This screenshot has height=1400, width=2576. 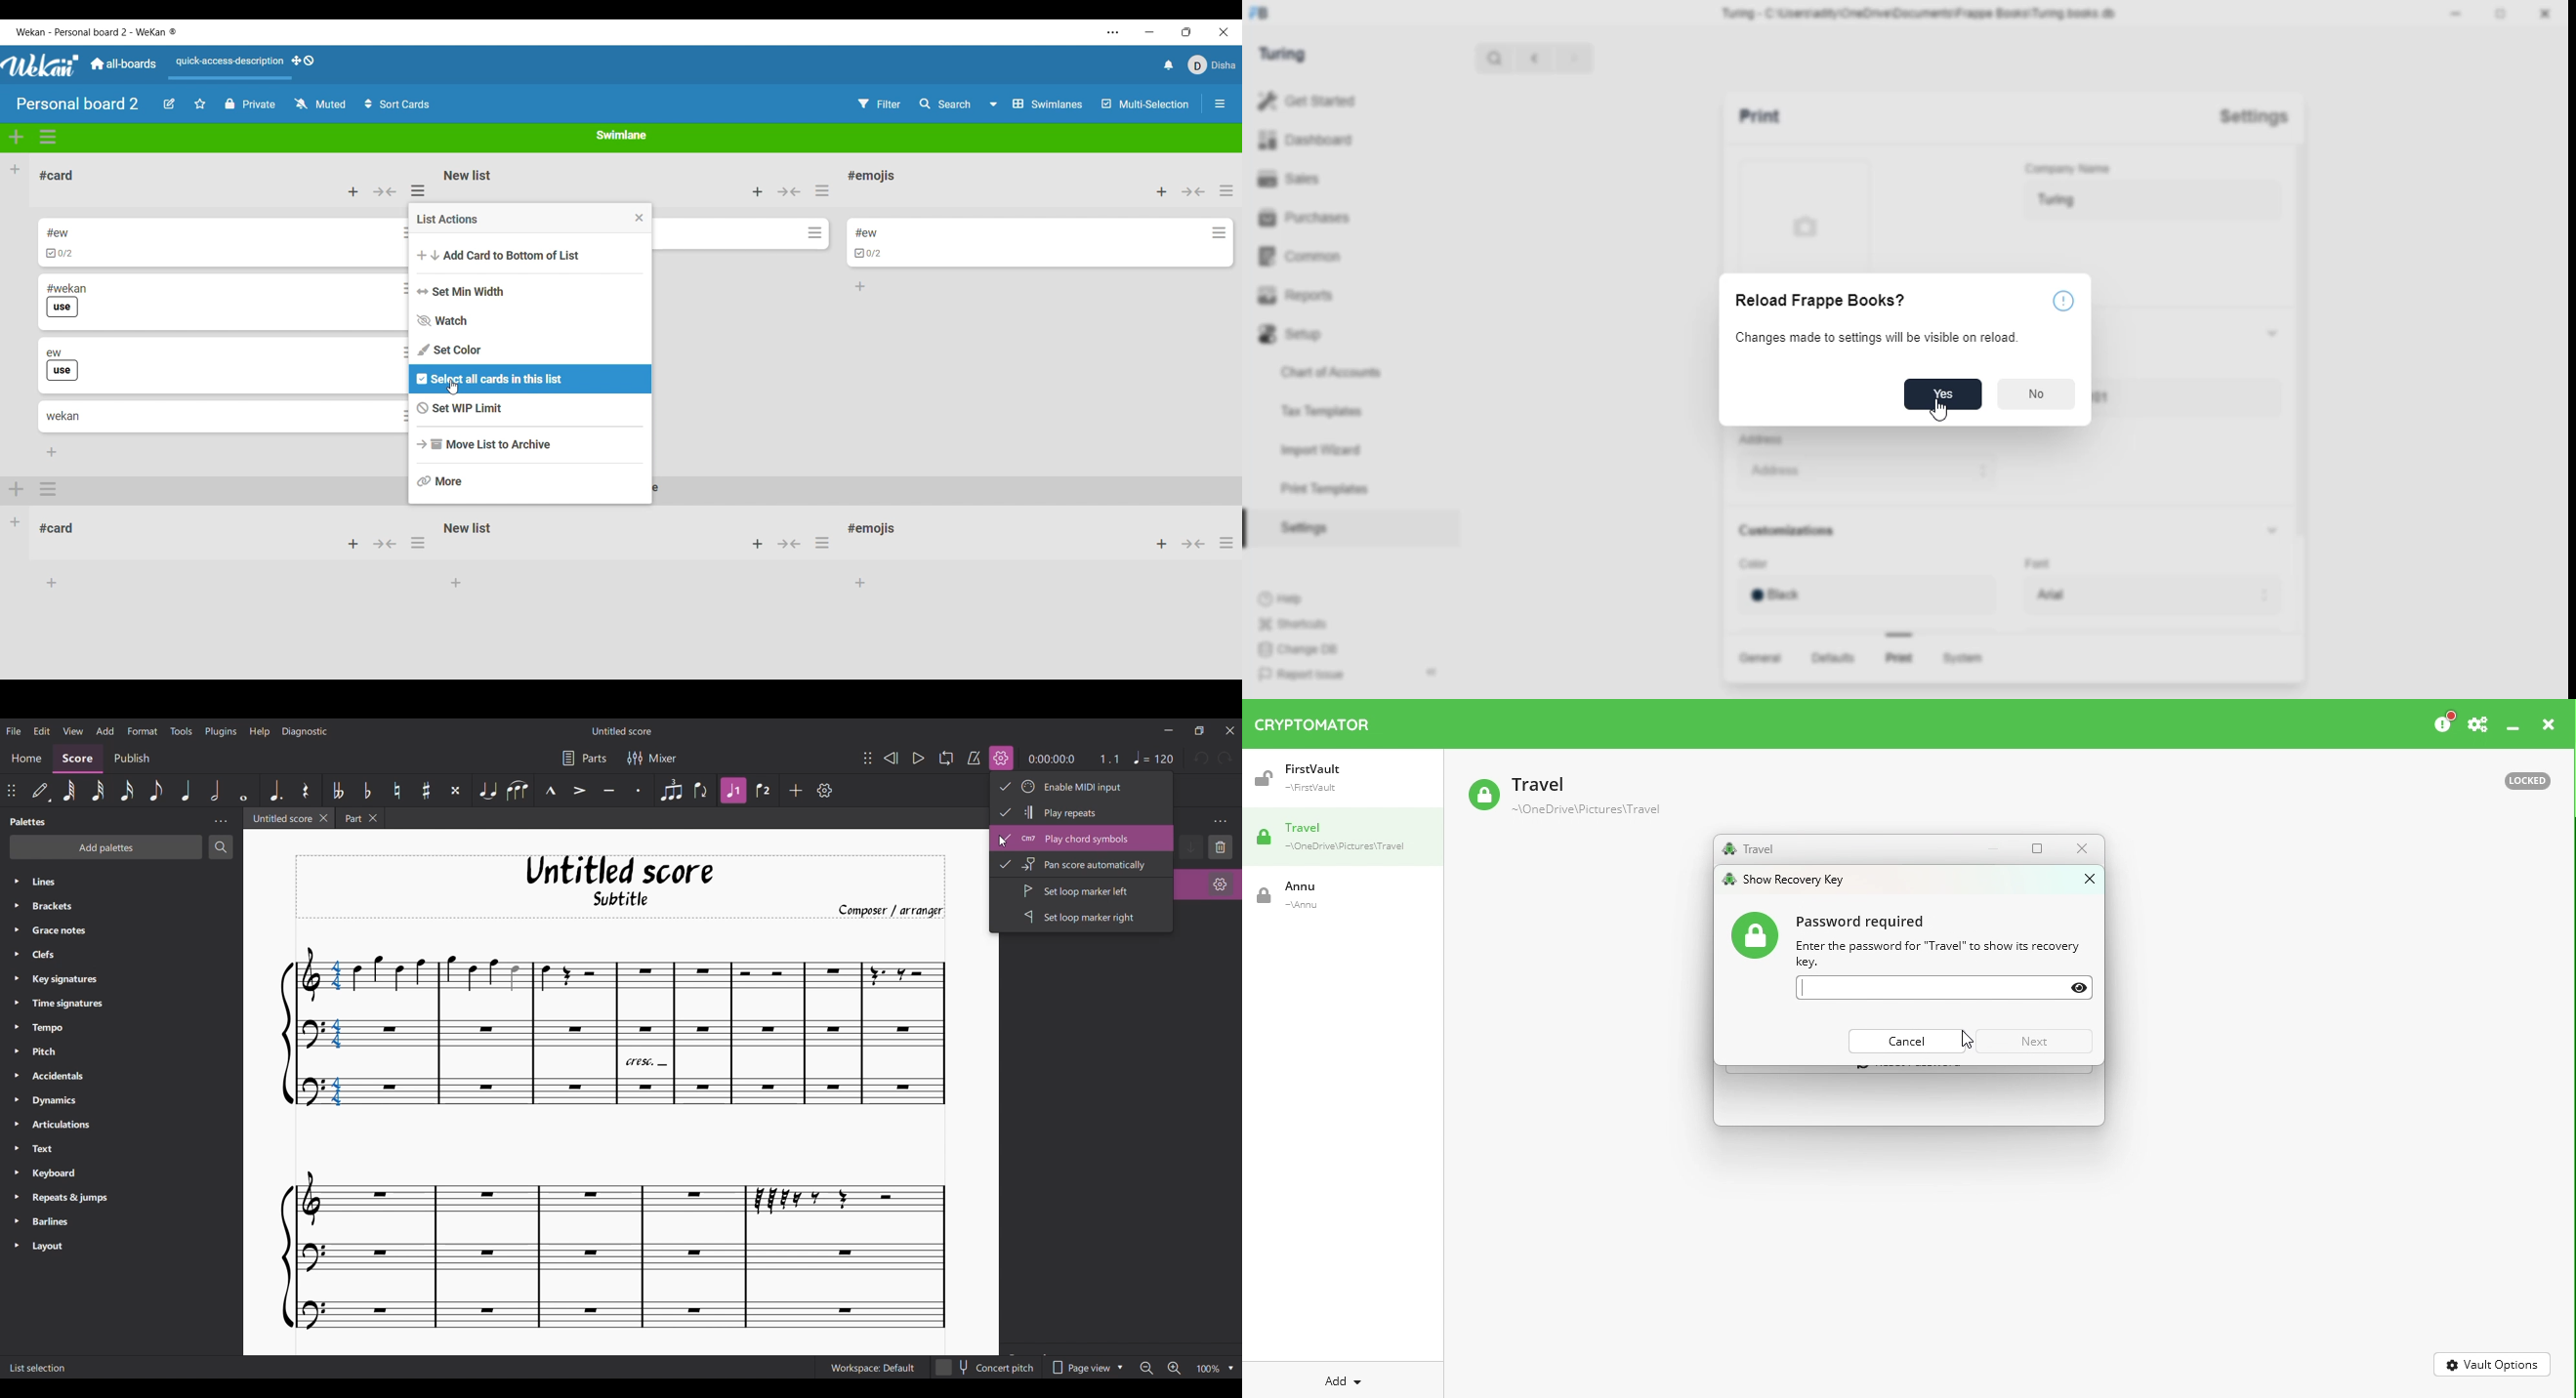 I want to click on info, so click(x=2062, y=302).